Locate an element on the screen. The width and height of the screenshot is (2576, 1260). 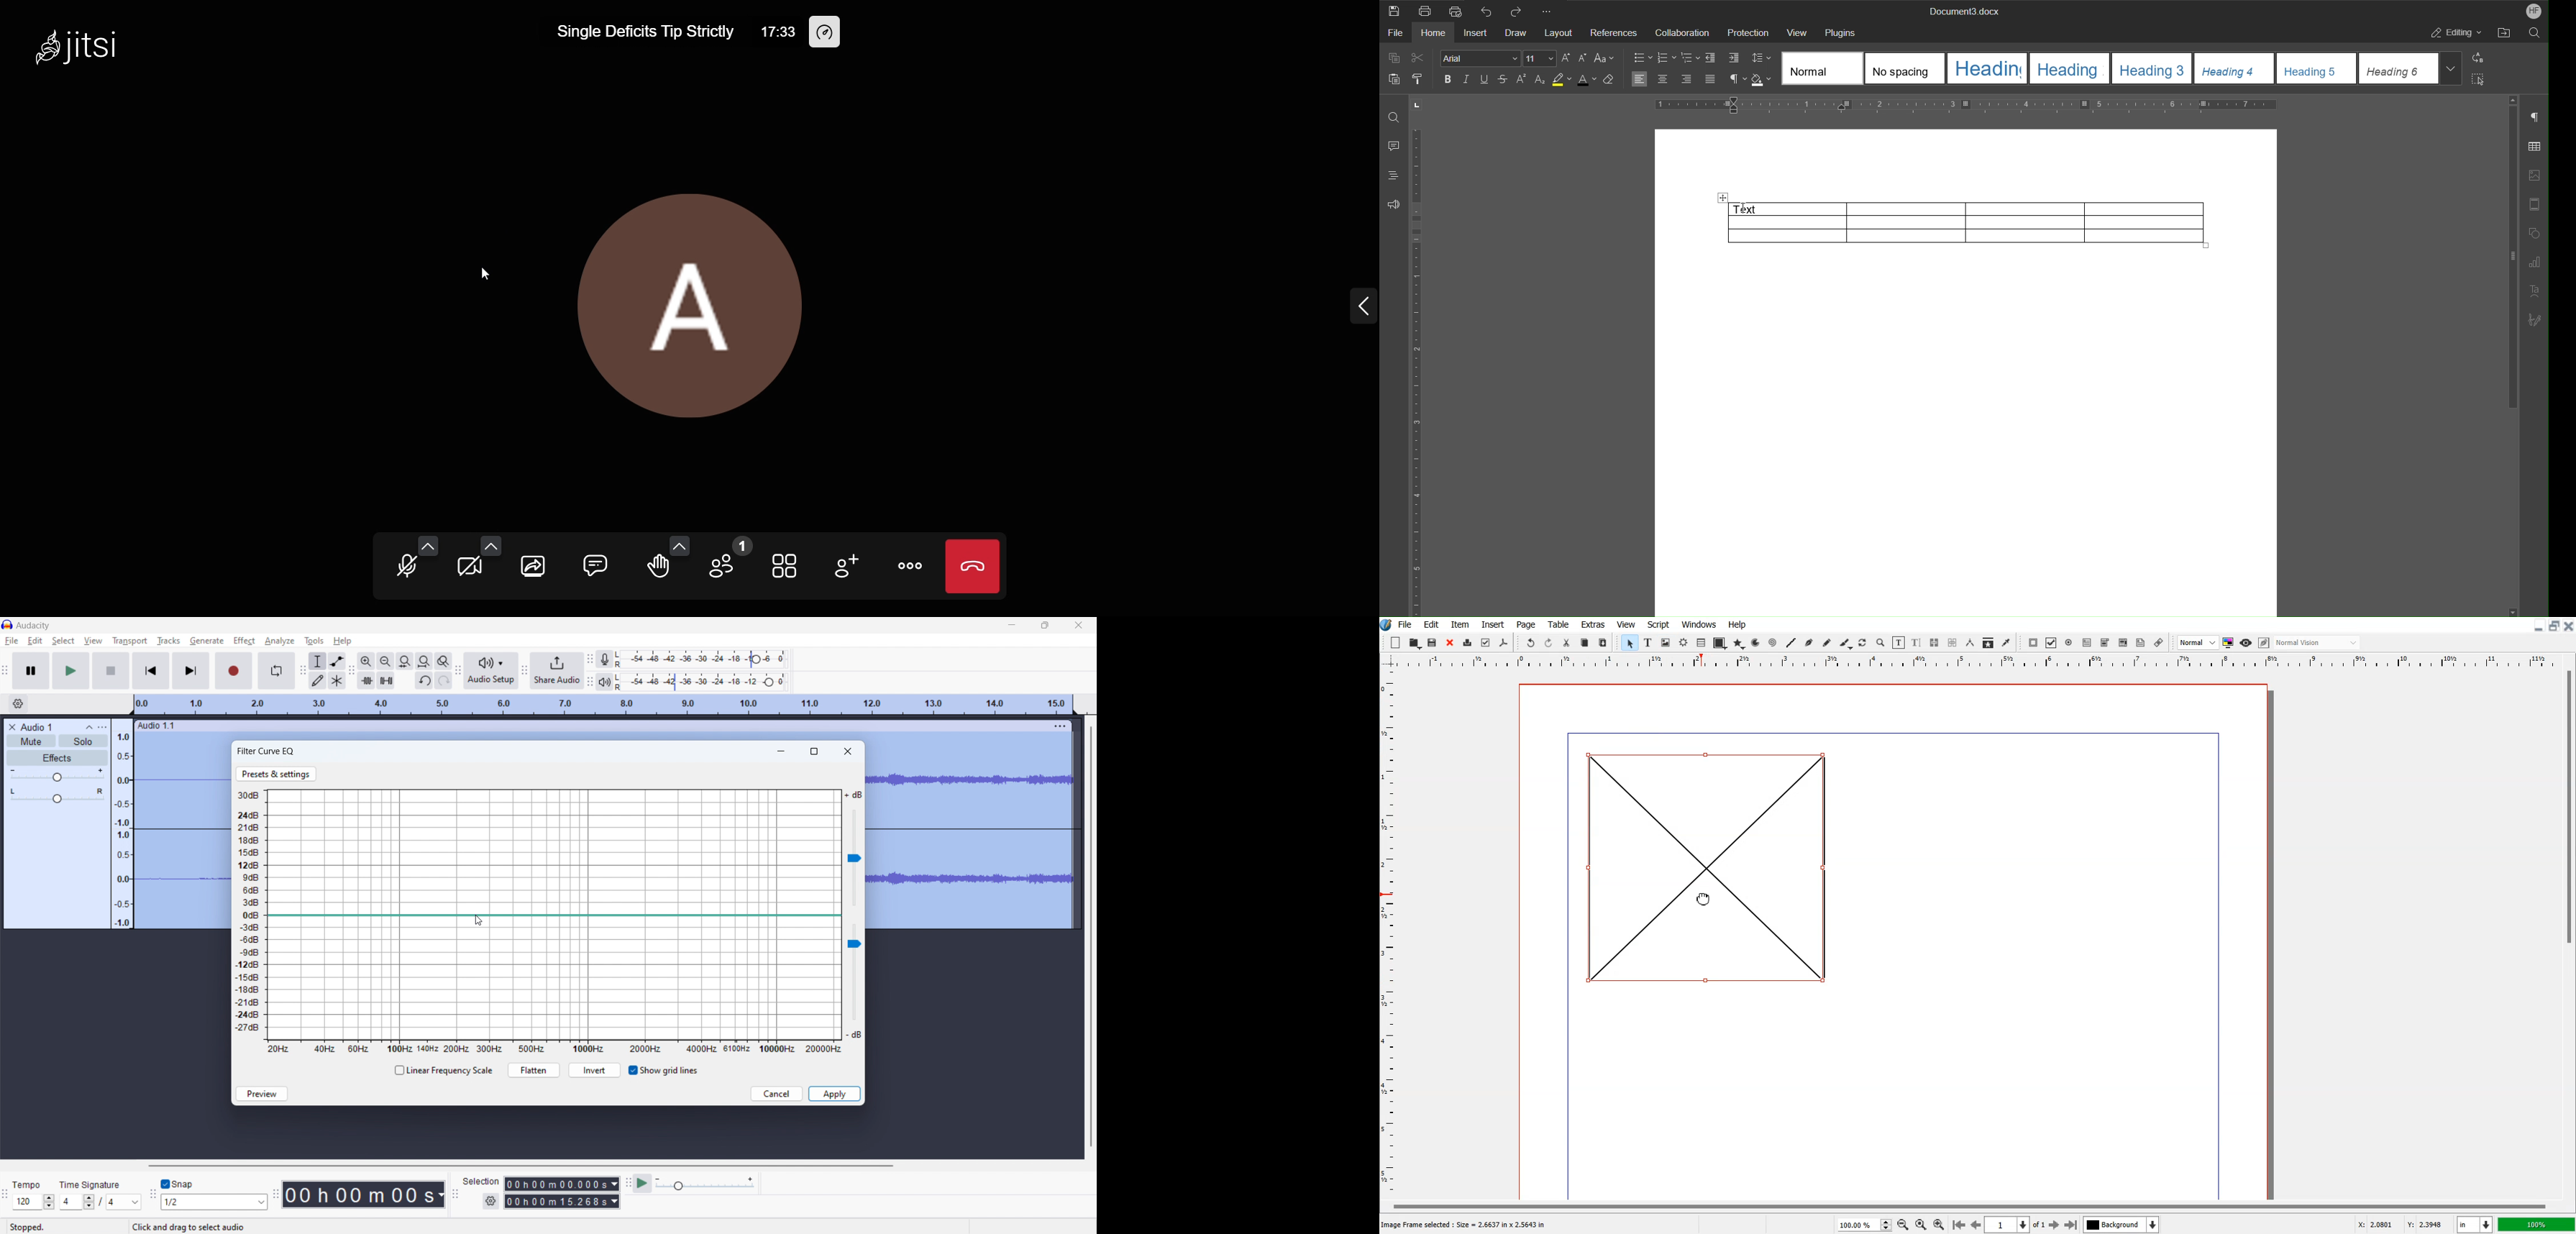
Insert is located at coordinates (1475, 32).